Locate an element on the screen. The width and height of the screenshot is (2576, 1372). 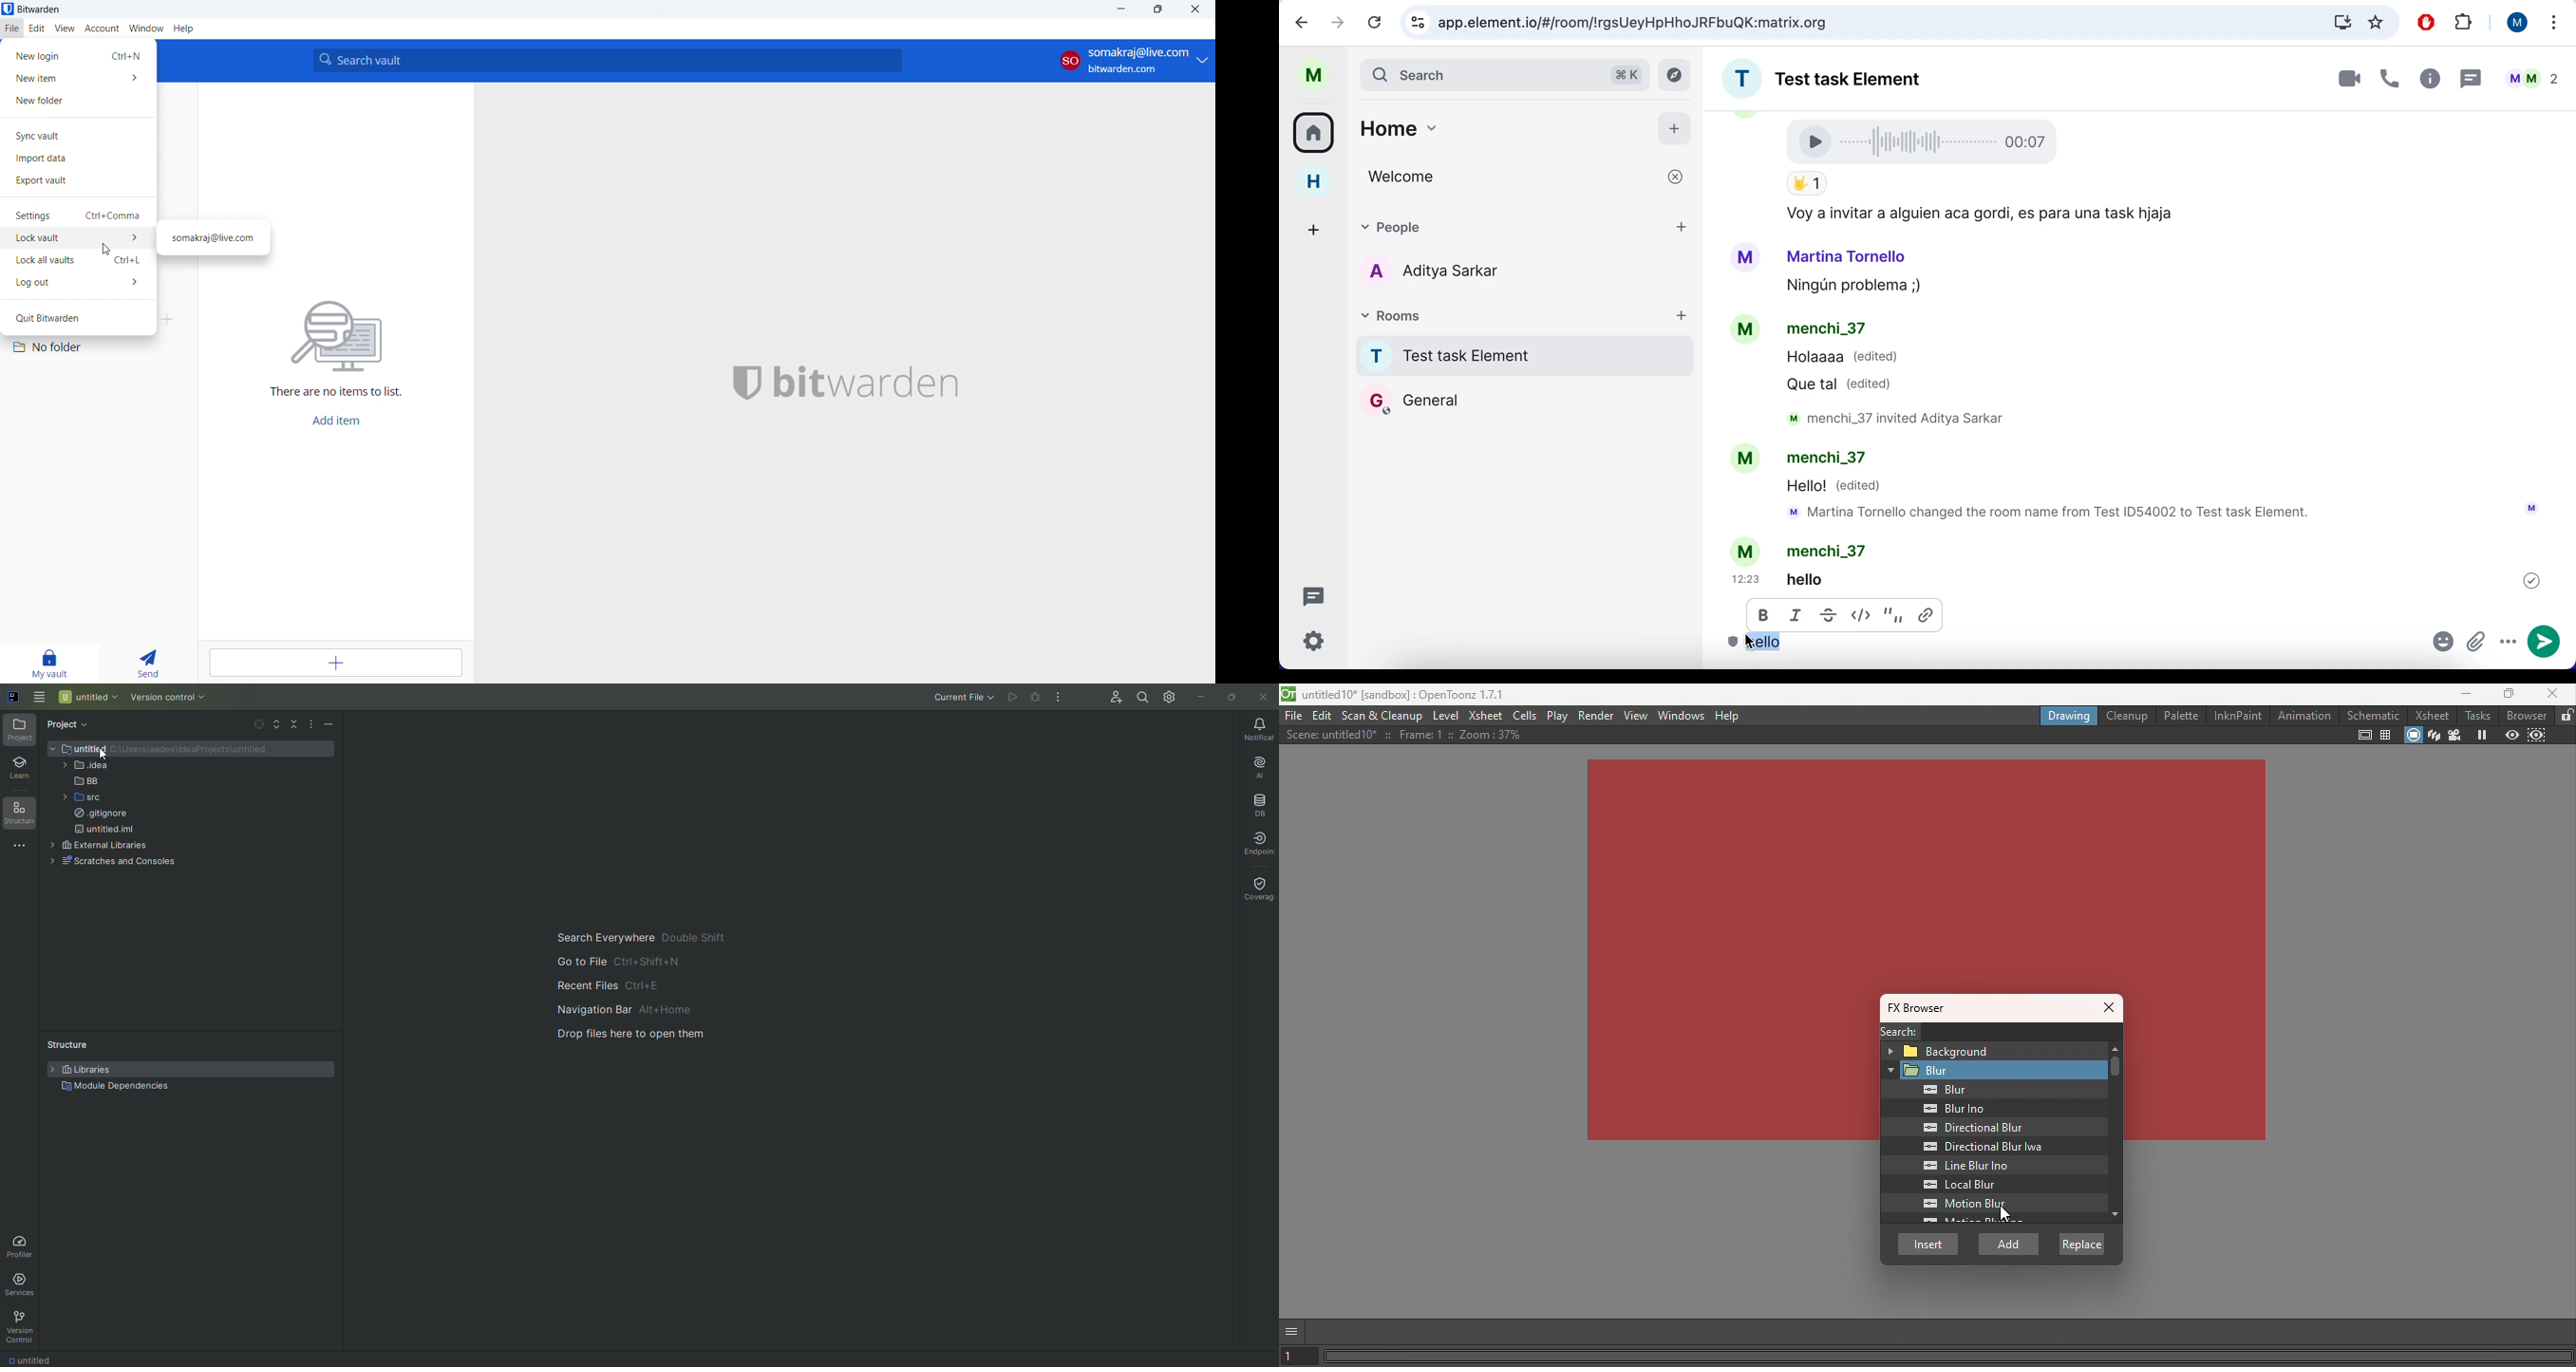
search for file vector image is located at coordinates (339, 334).